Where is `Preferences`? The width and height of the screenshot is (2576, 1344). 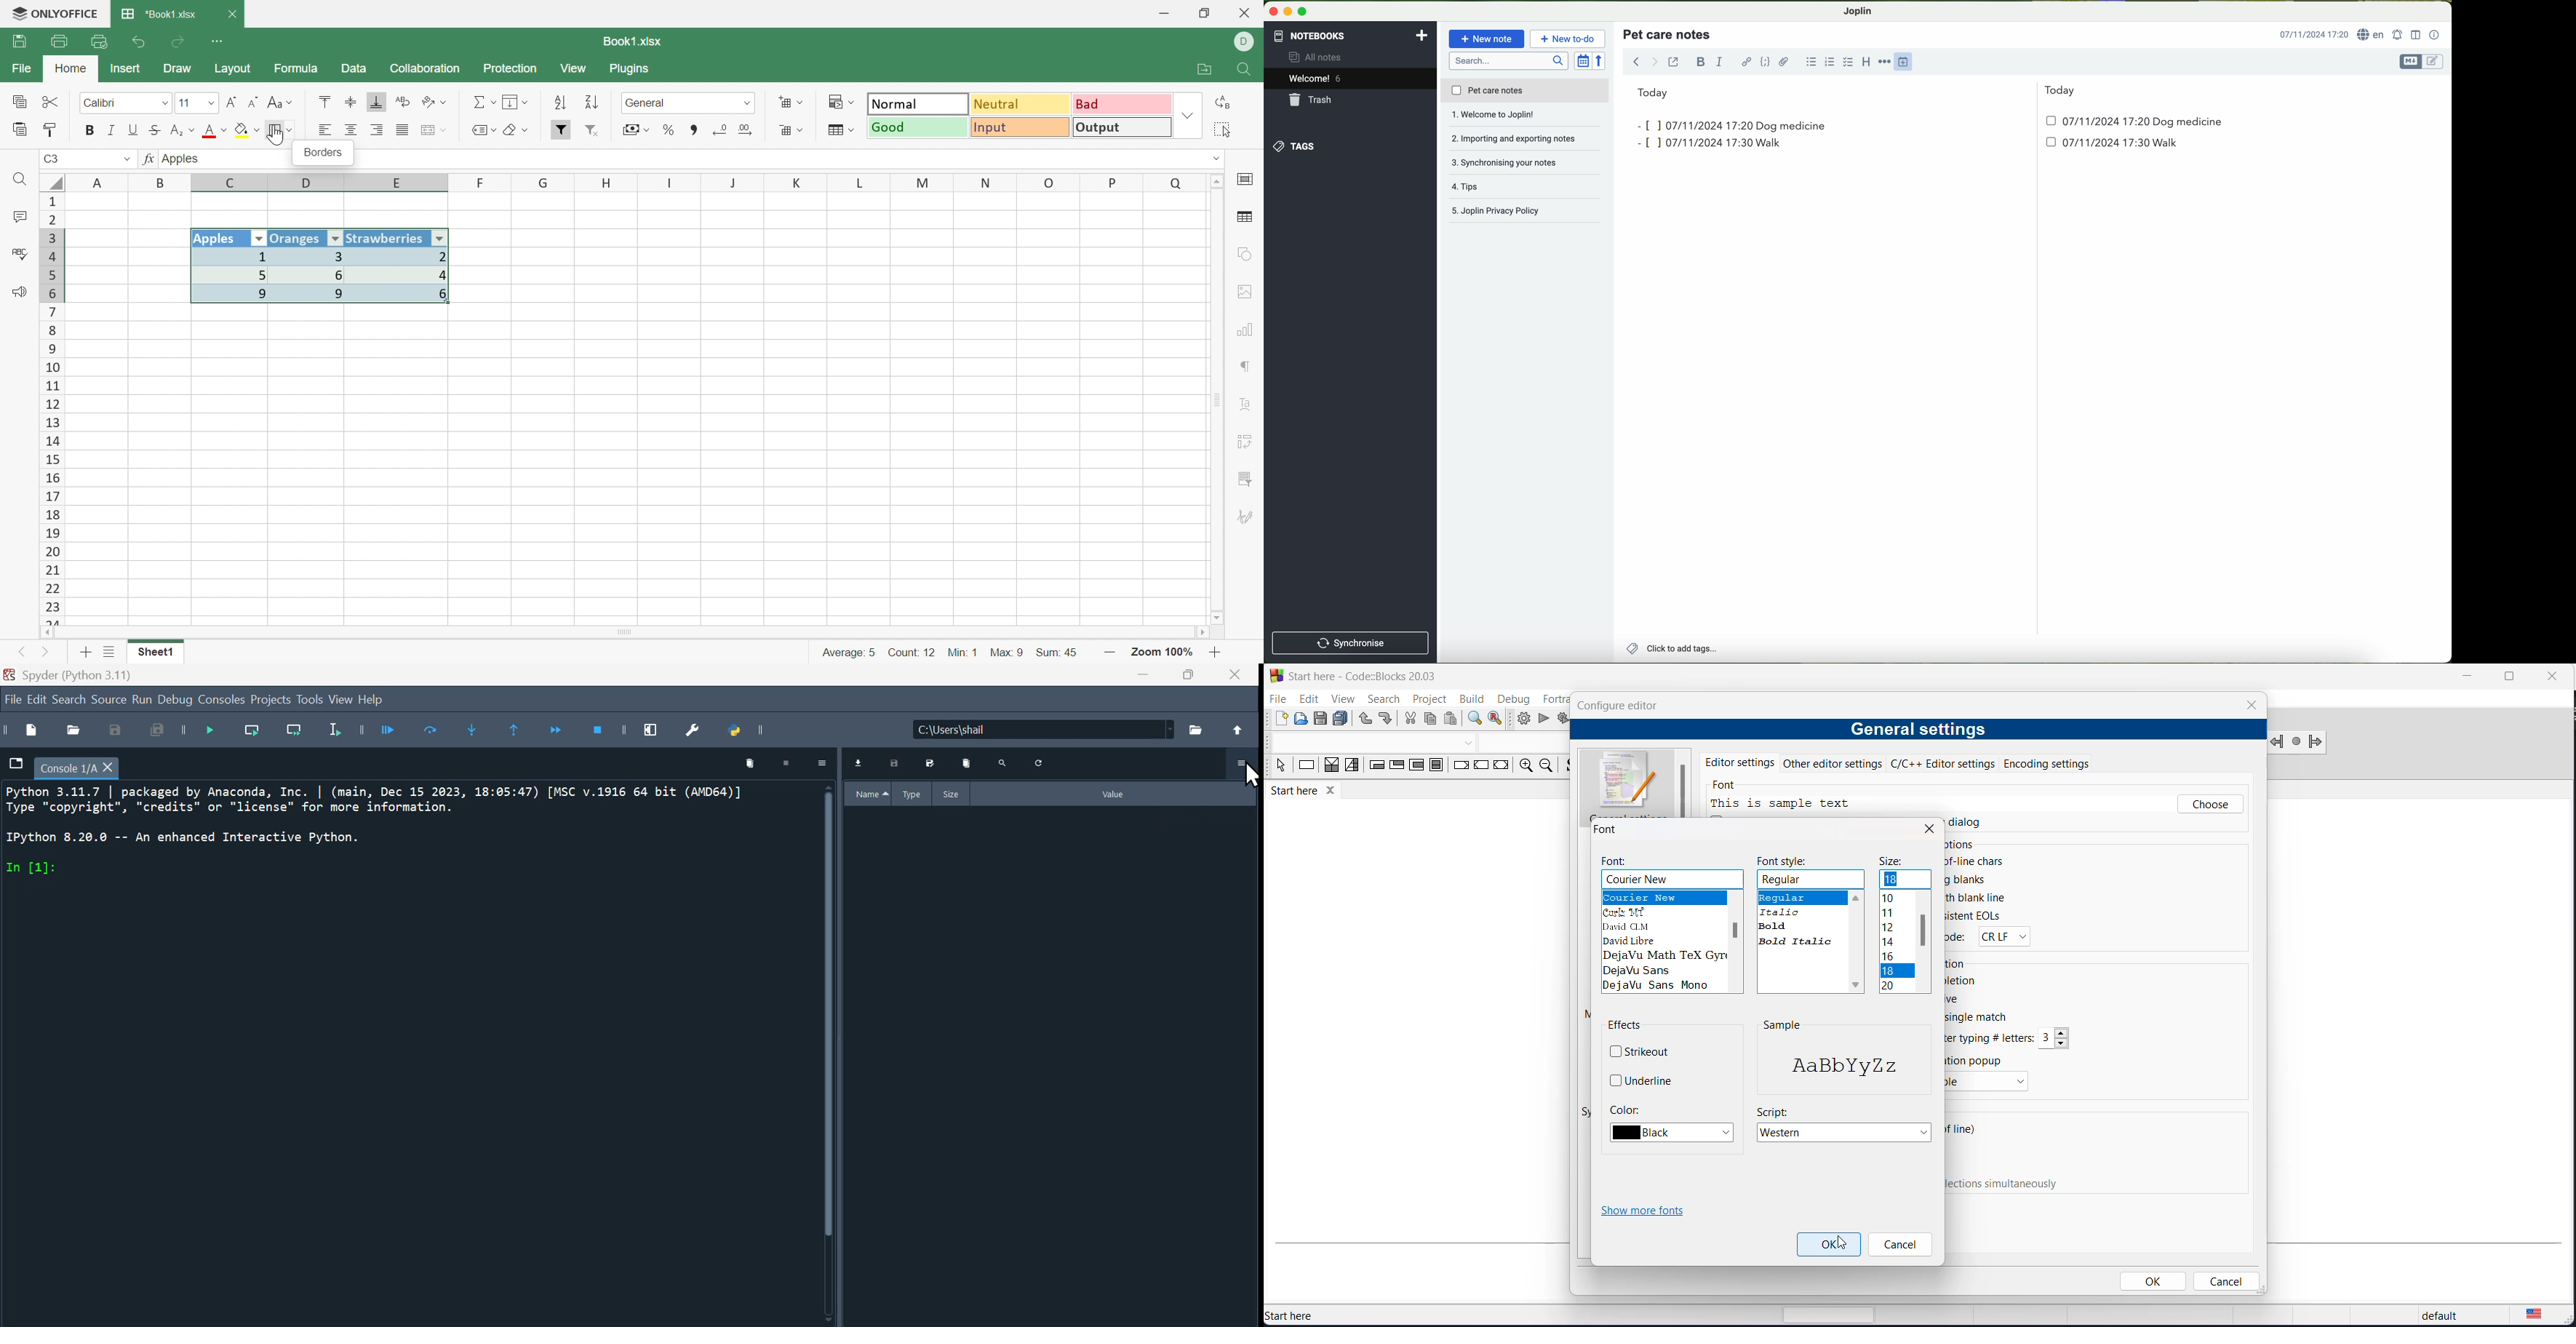 Preferences is located at coordinates (700, 732).